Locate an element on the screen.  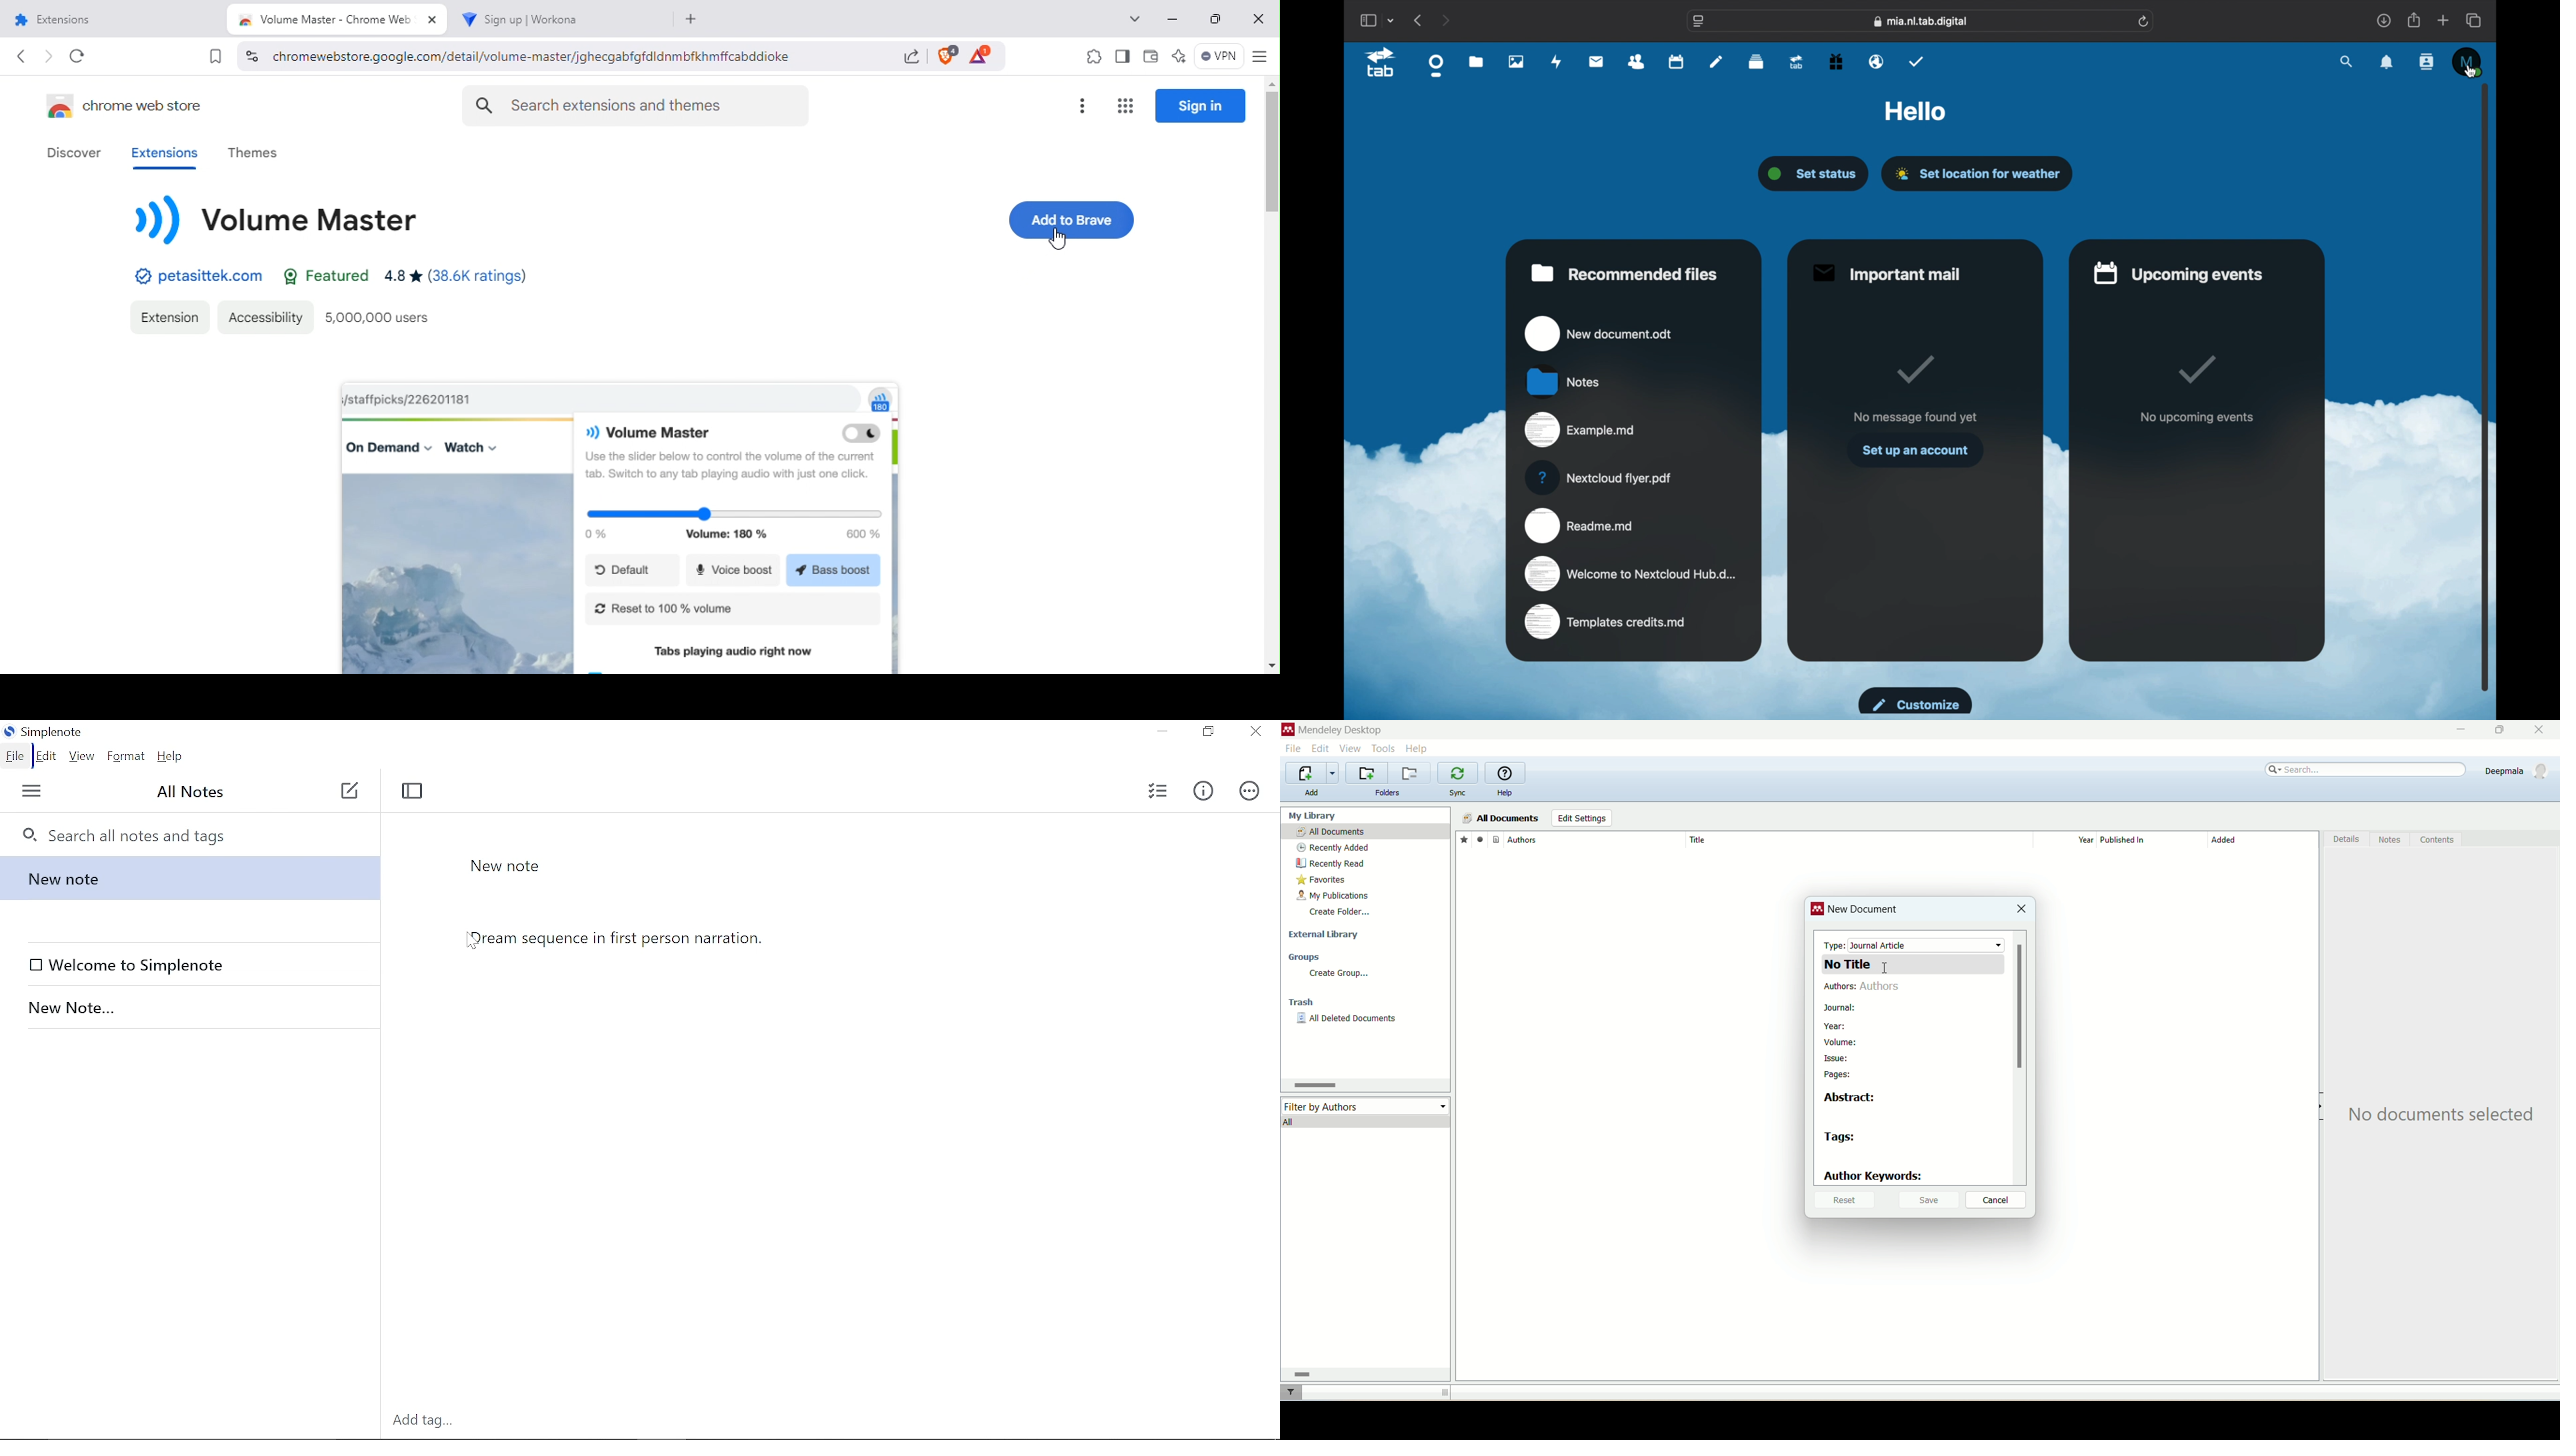
calendar is located at coordinates (1677, 63).